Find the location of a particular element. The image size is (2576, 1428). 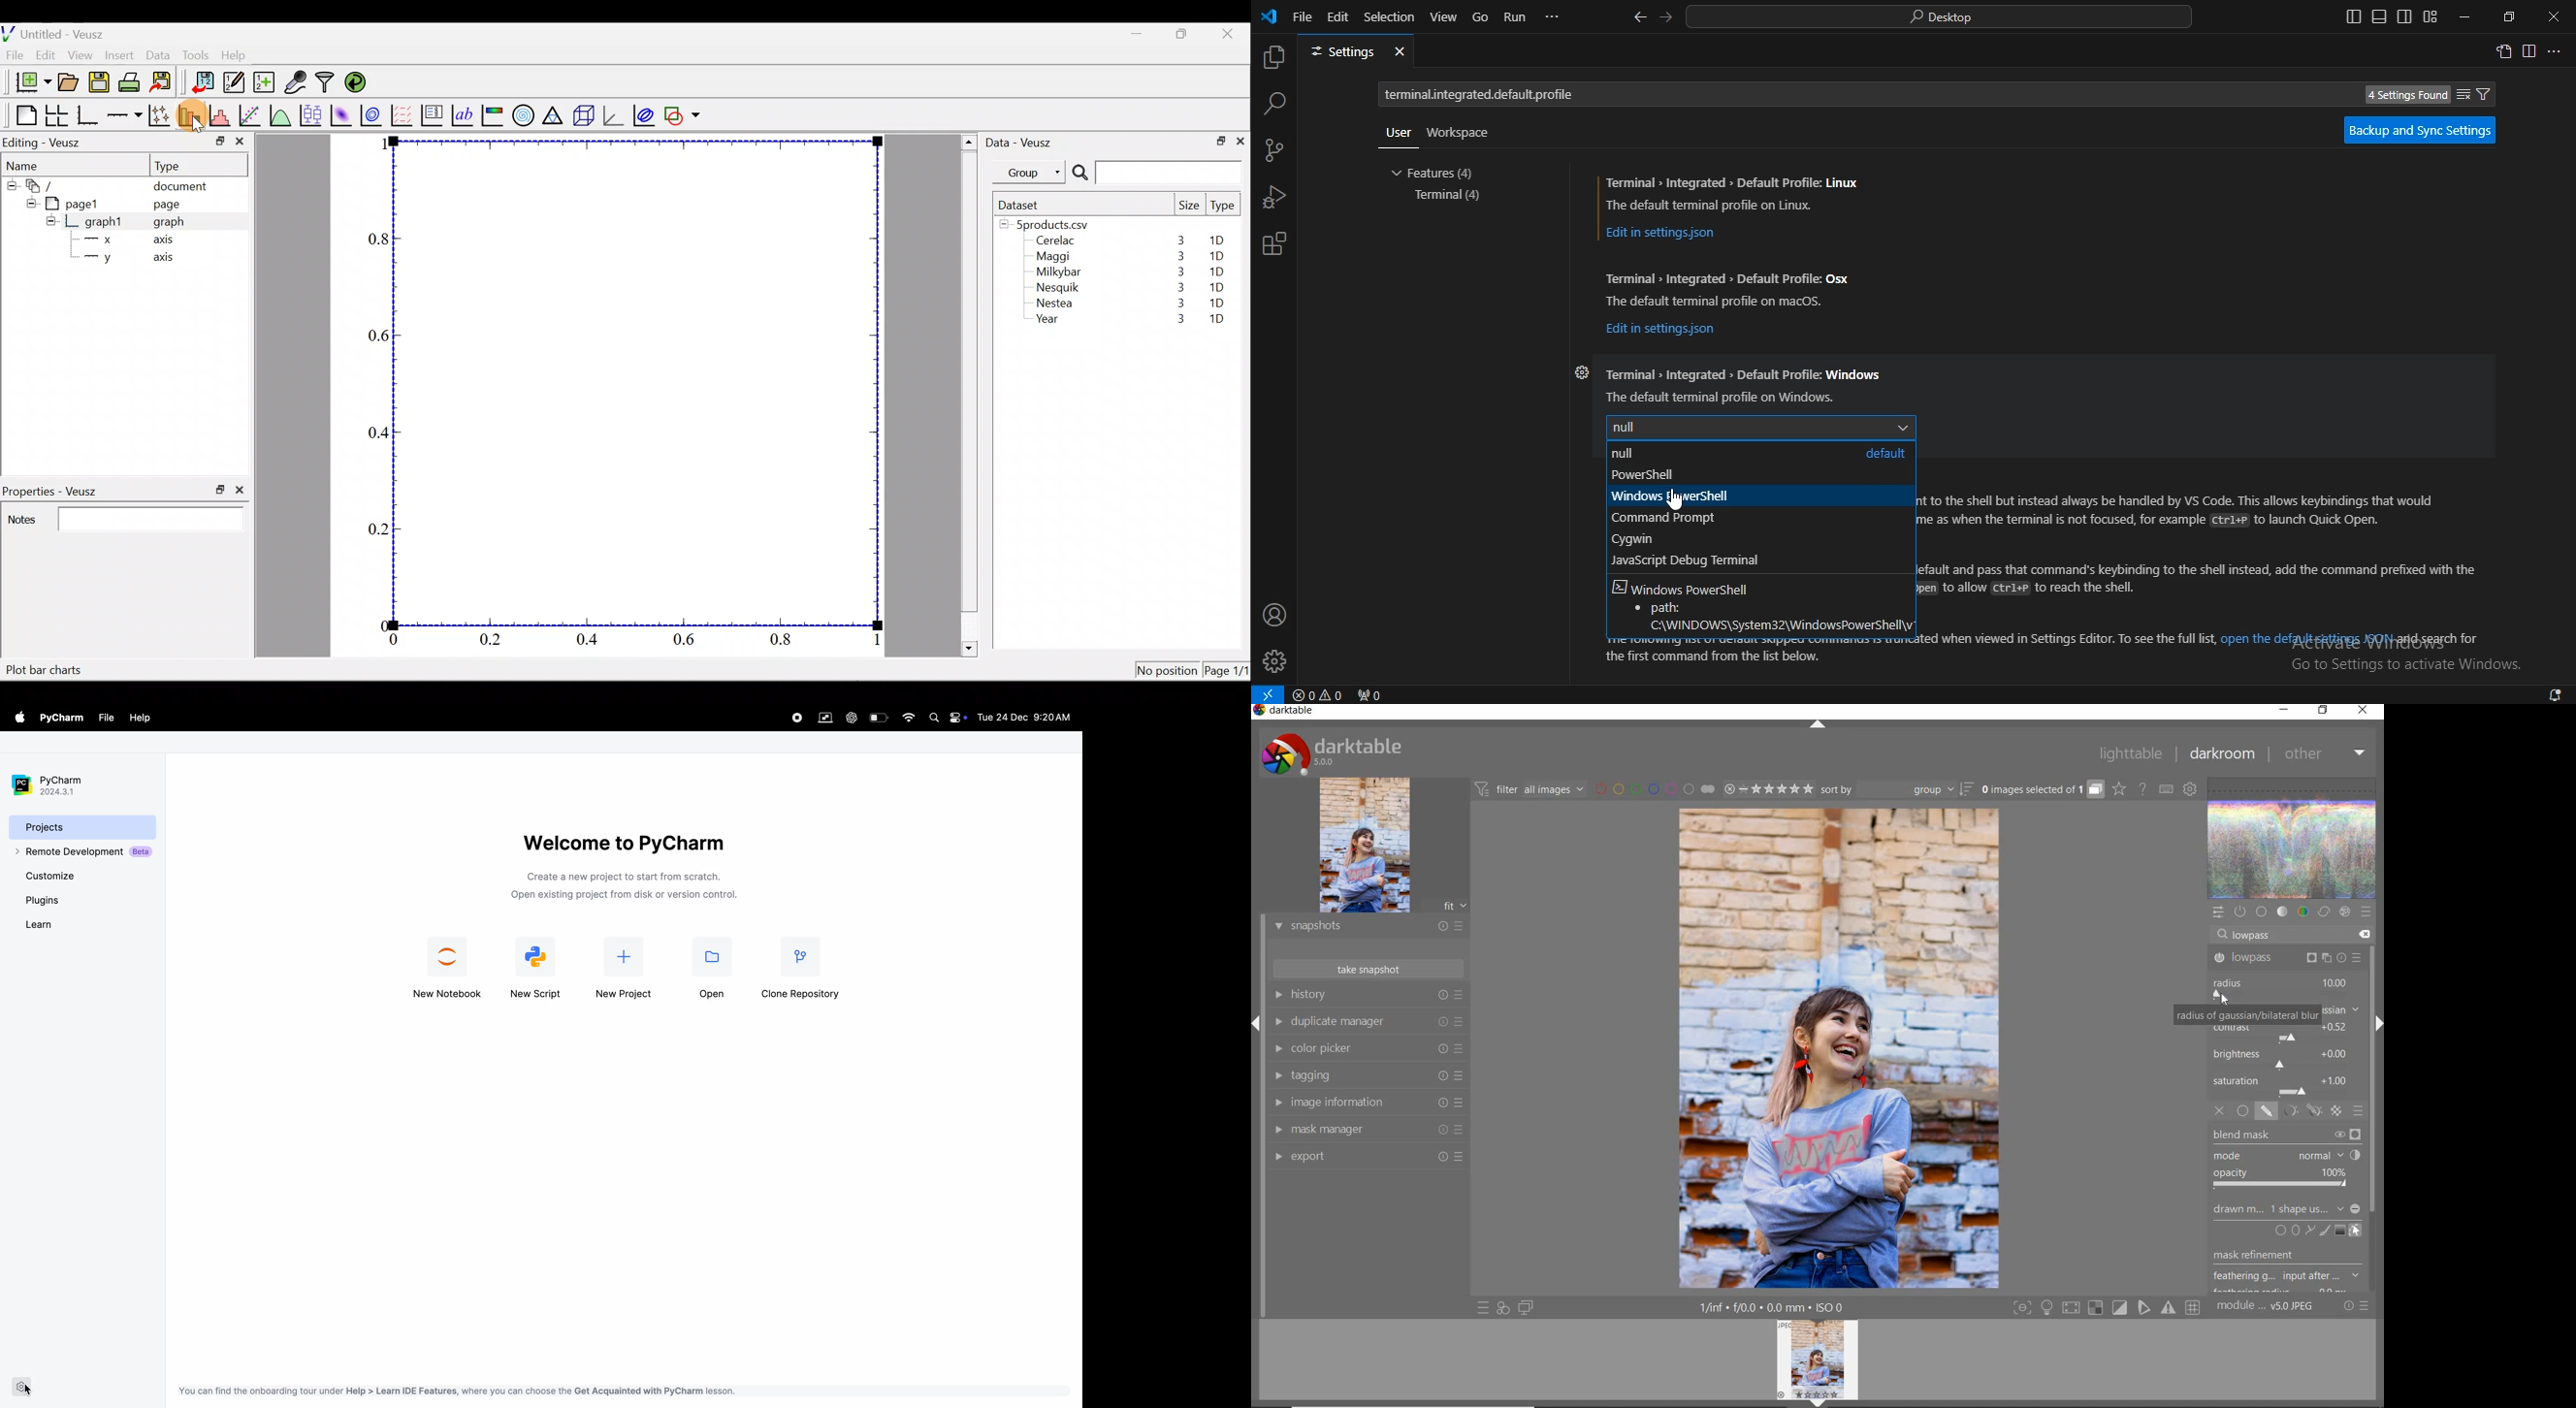

Notes is located at coordinates (124, 518).